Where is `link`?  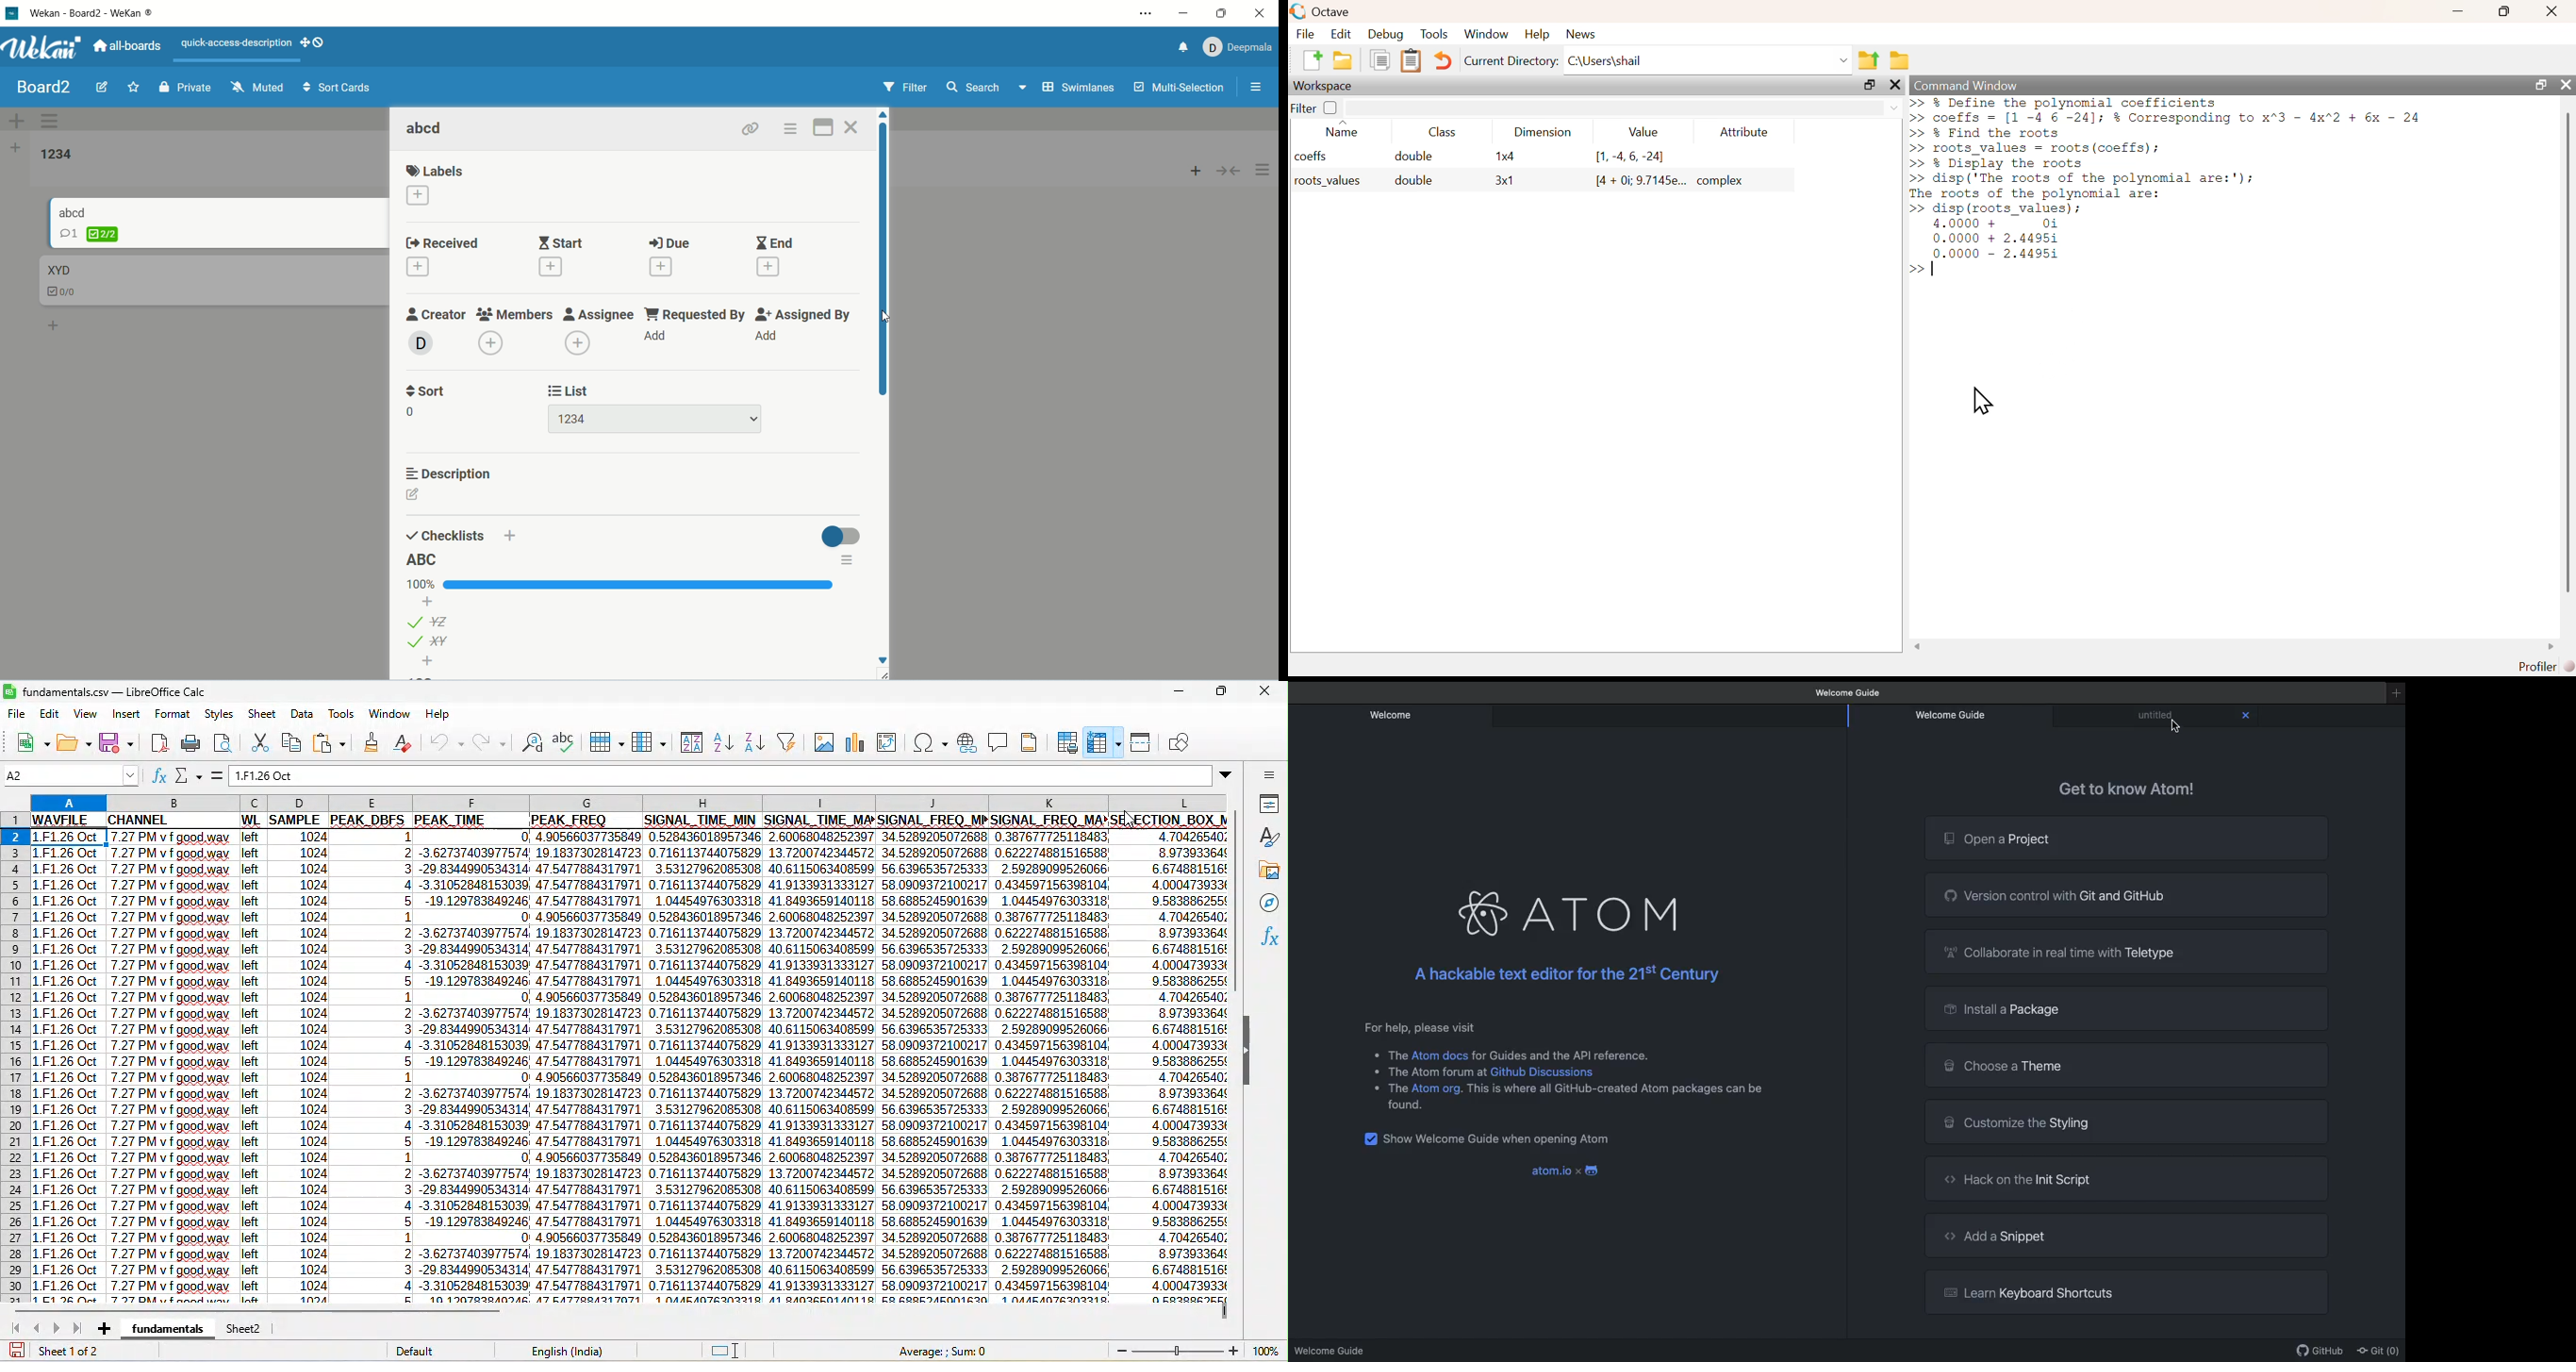
link is located at coordinates (753, 129).